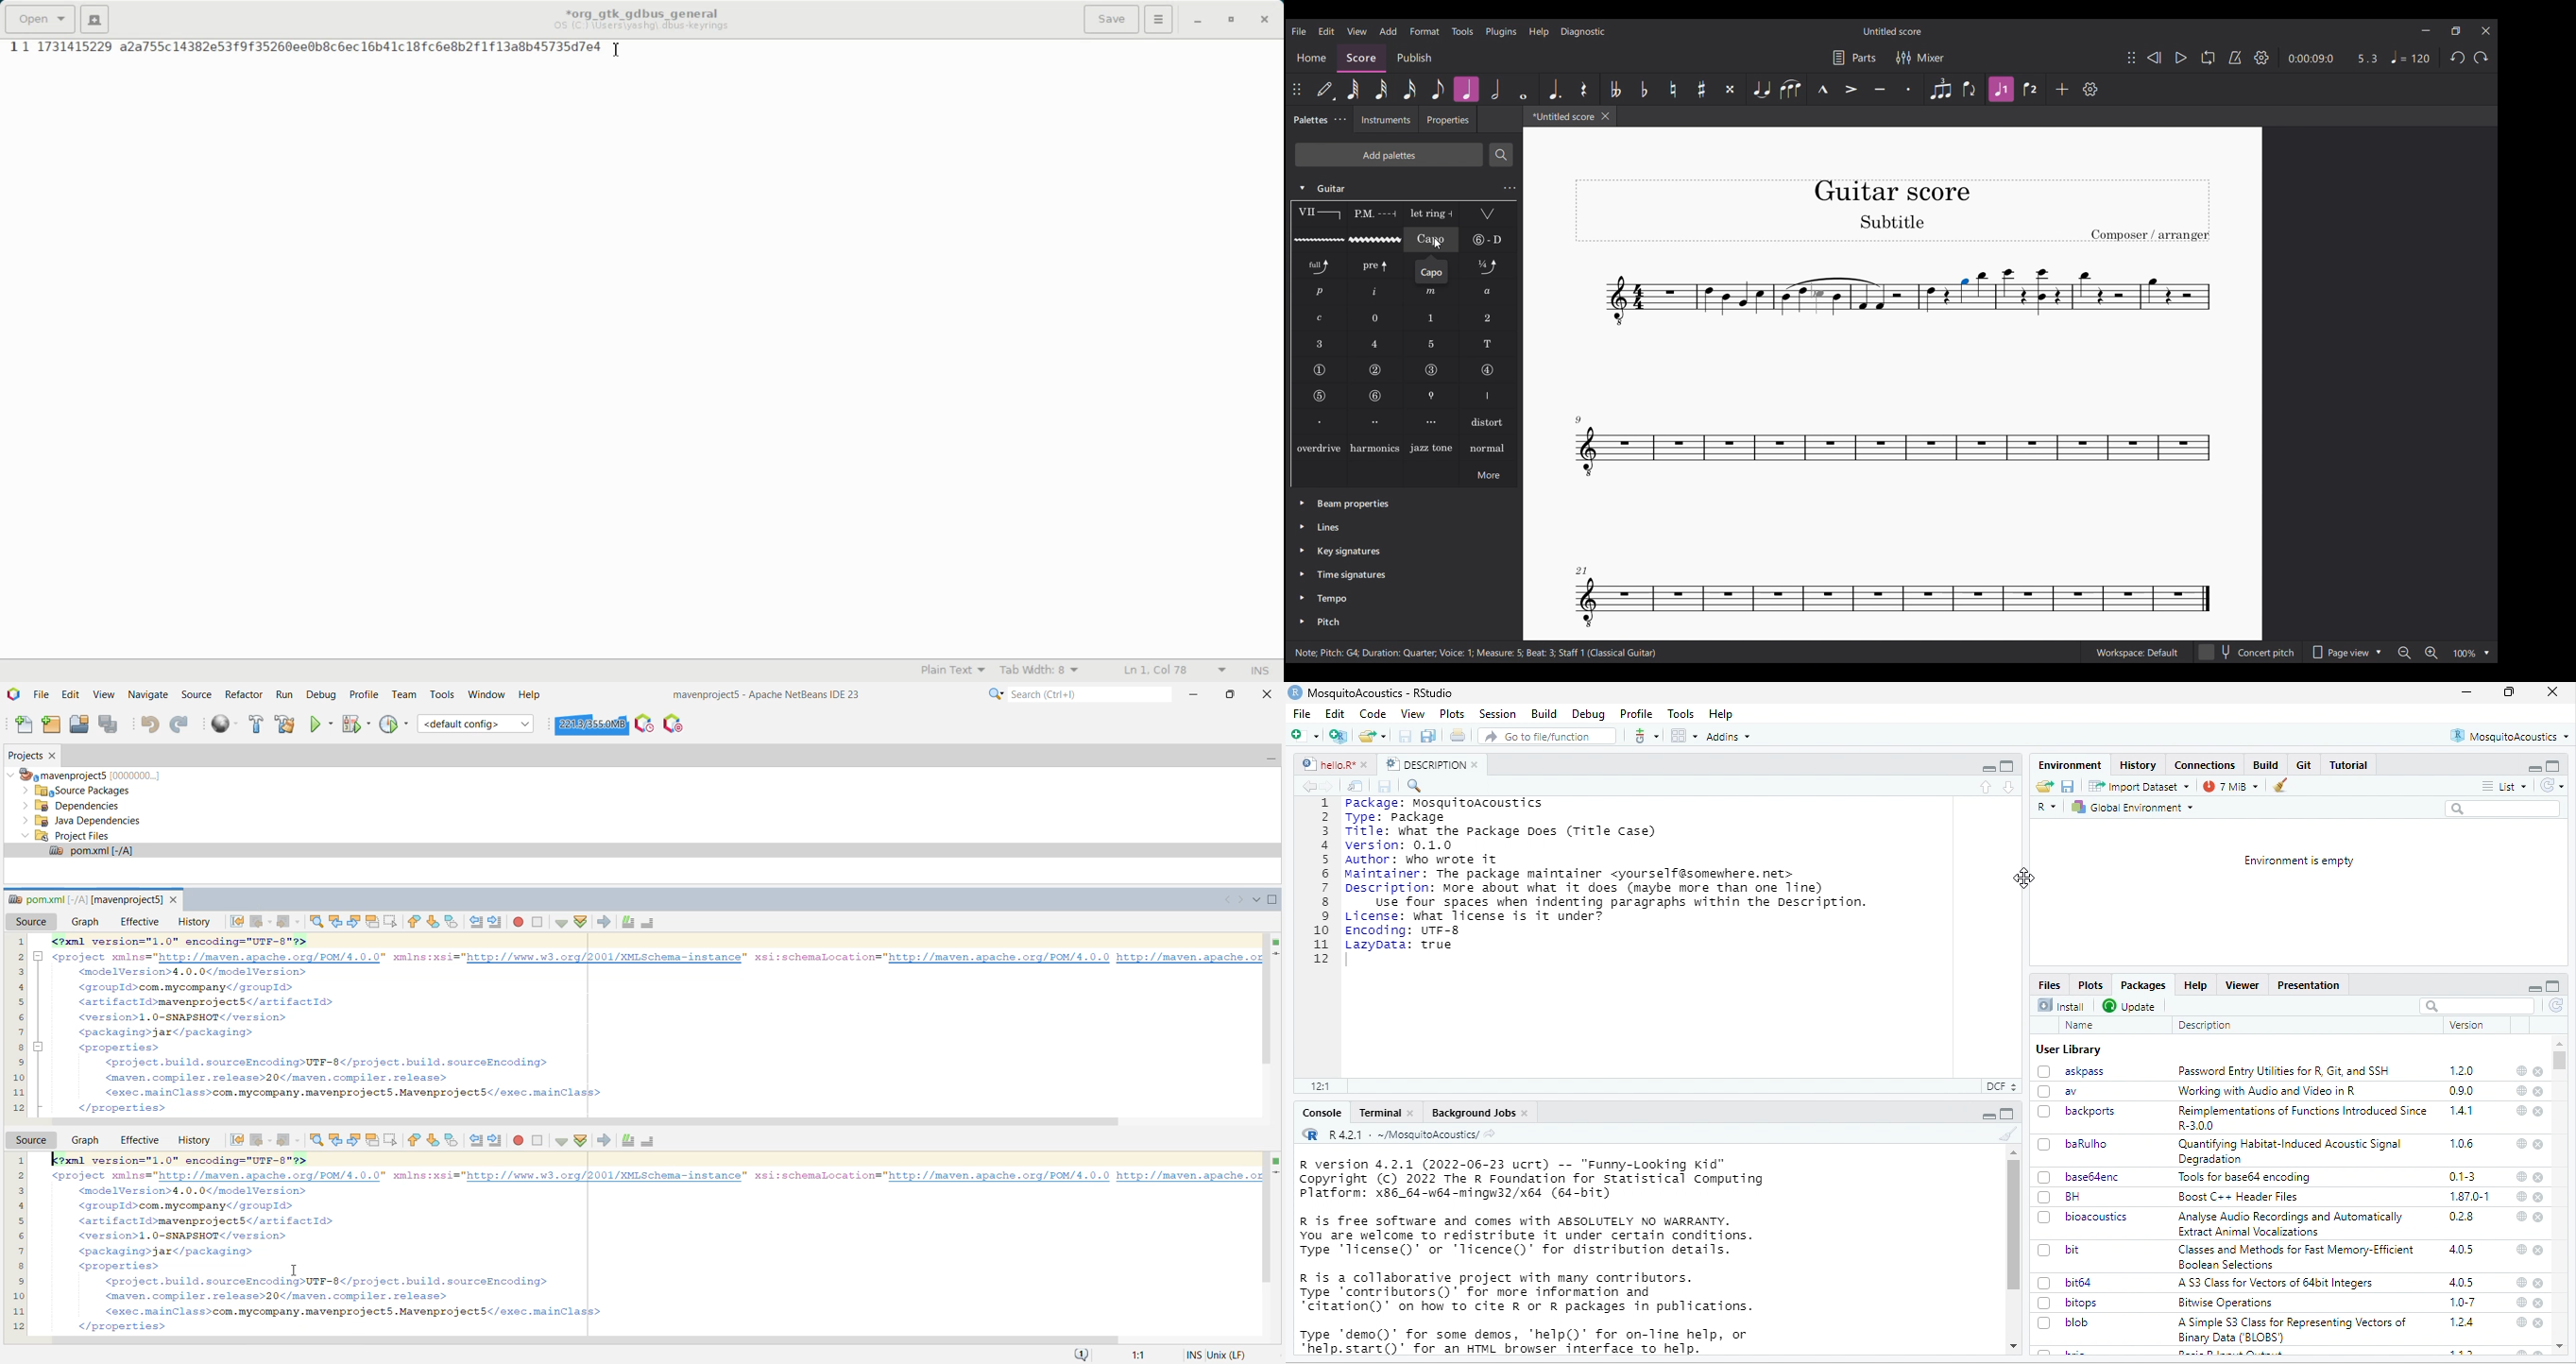 This screenshot has height=1372, width=2576. I want to click on Tools for base64 encoding, so click(2248, 1178).